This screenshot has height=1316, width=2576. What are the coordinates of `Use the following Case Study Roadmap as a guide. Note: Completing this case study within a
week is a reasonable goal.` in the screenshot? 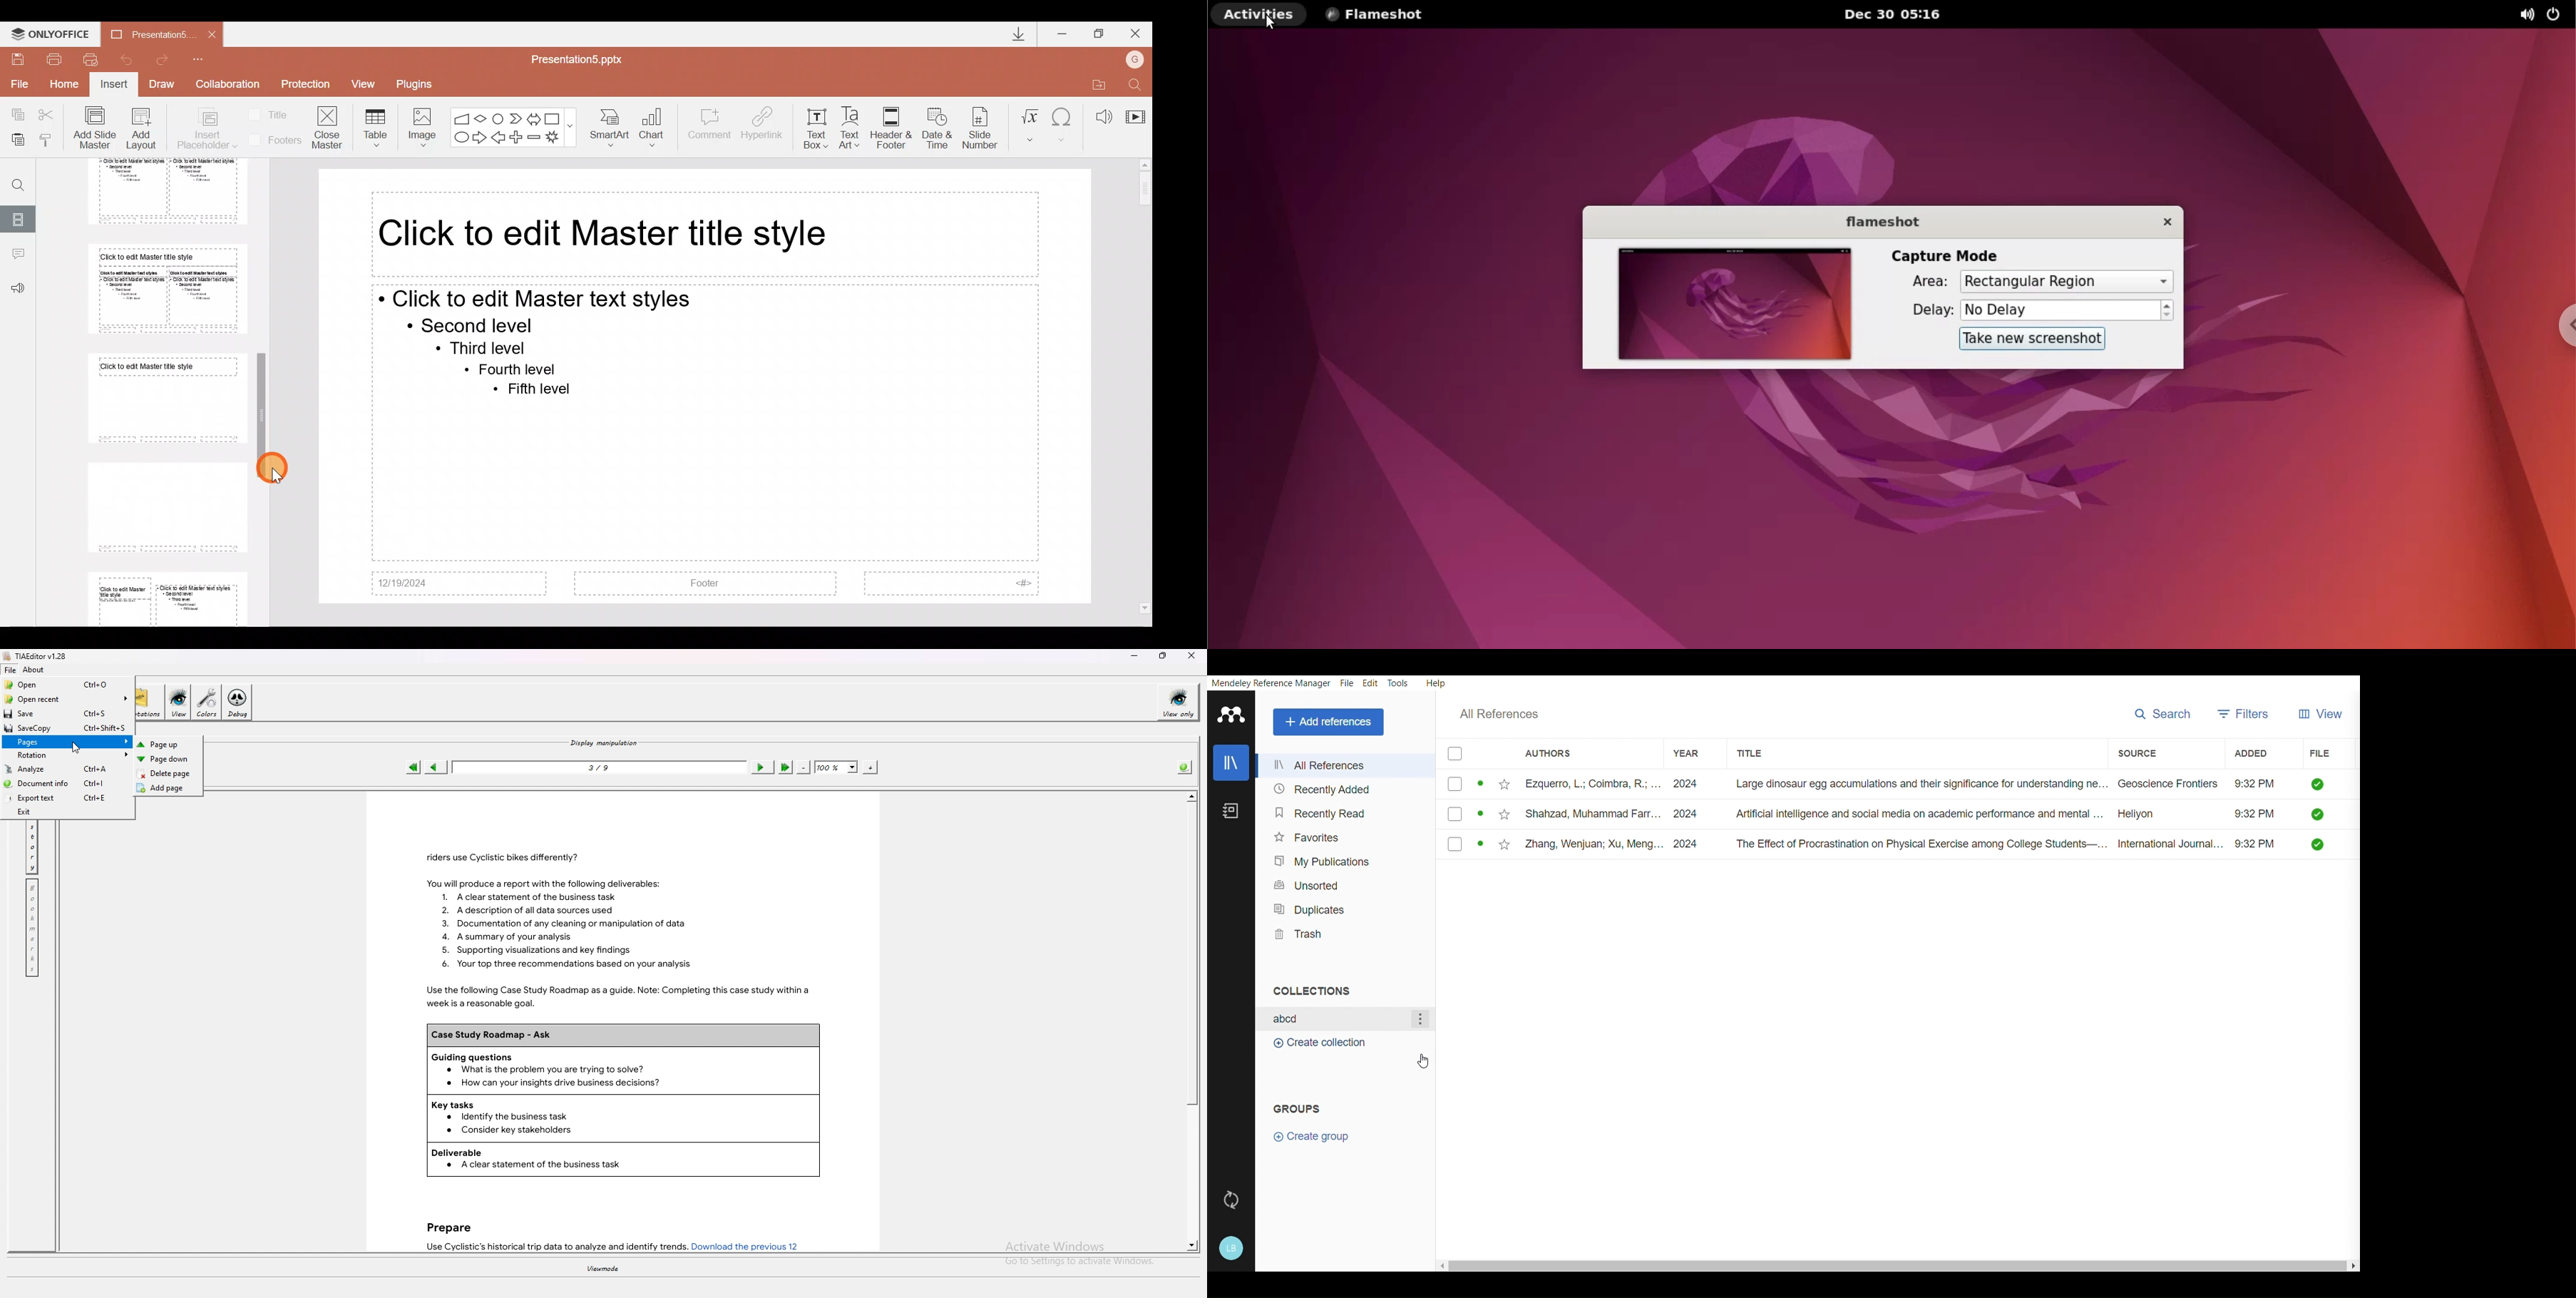 It's located at (614, 997).